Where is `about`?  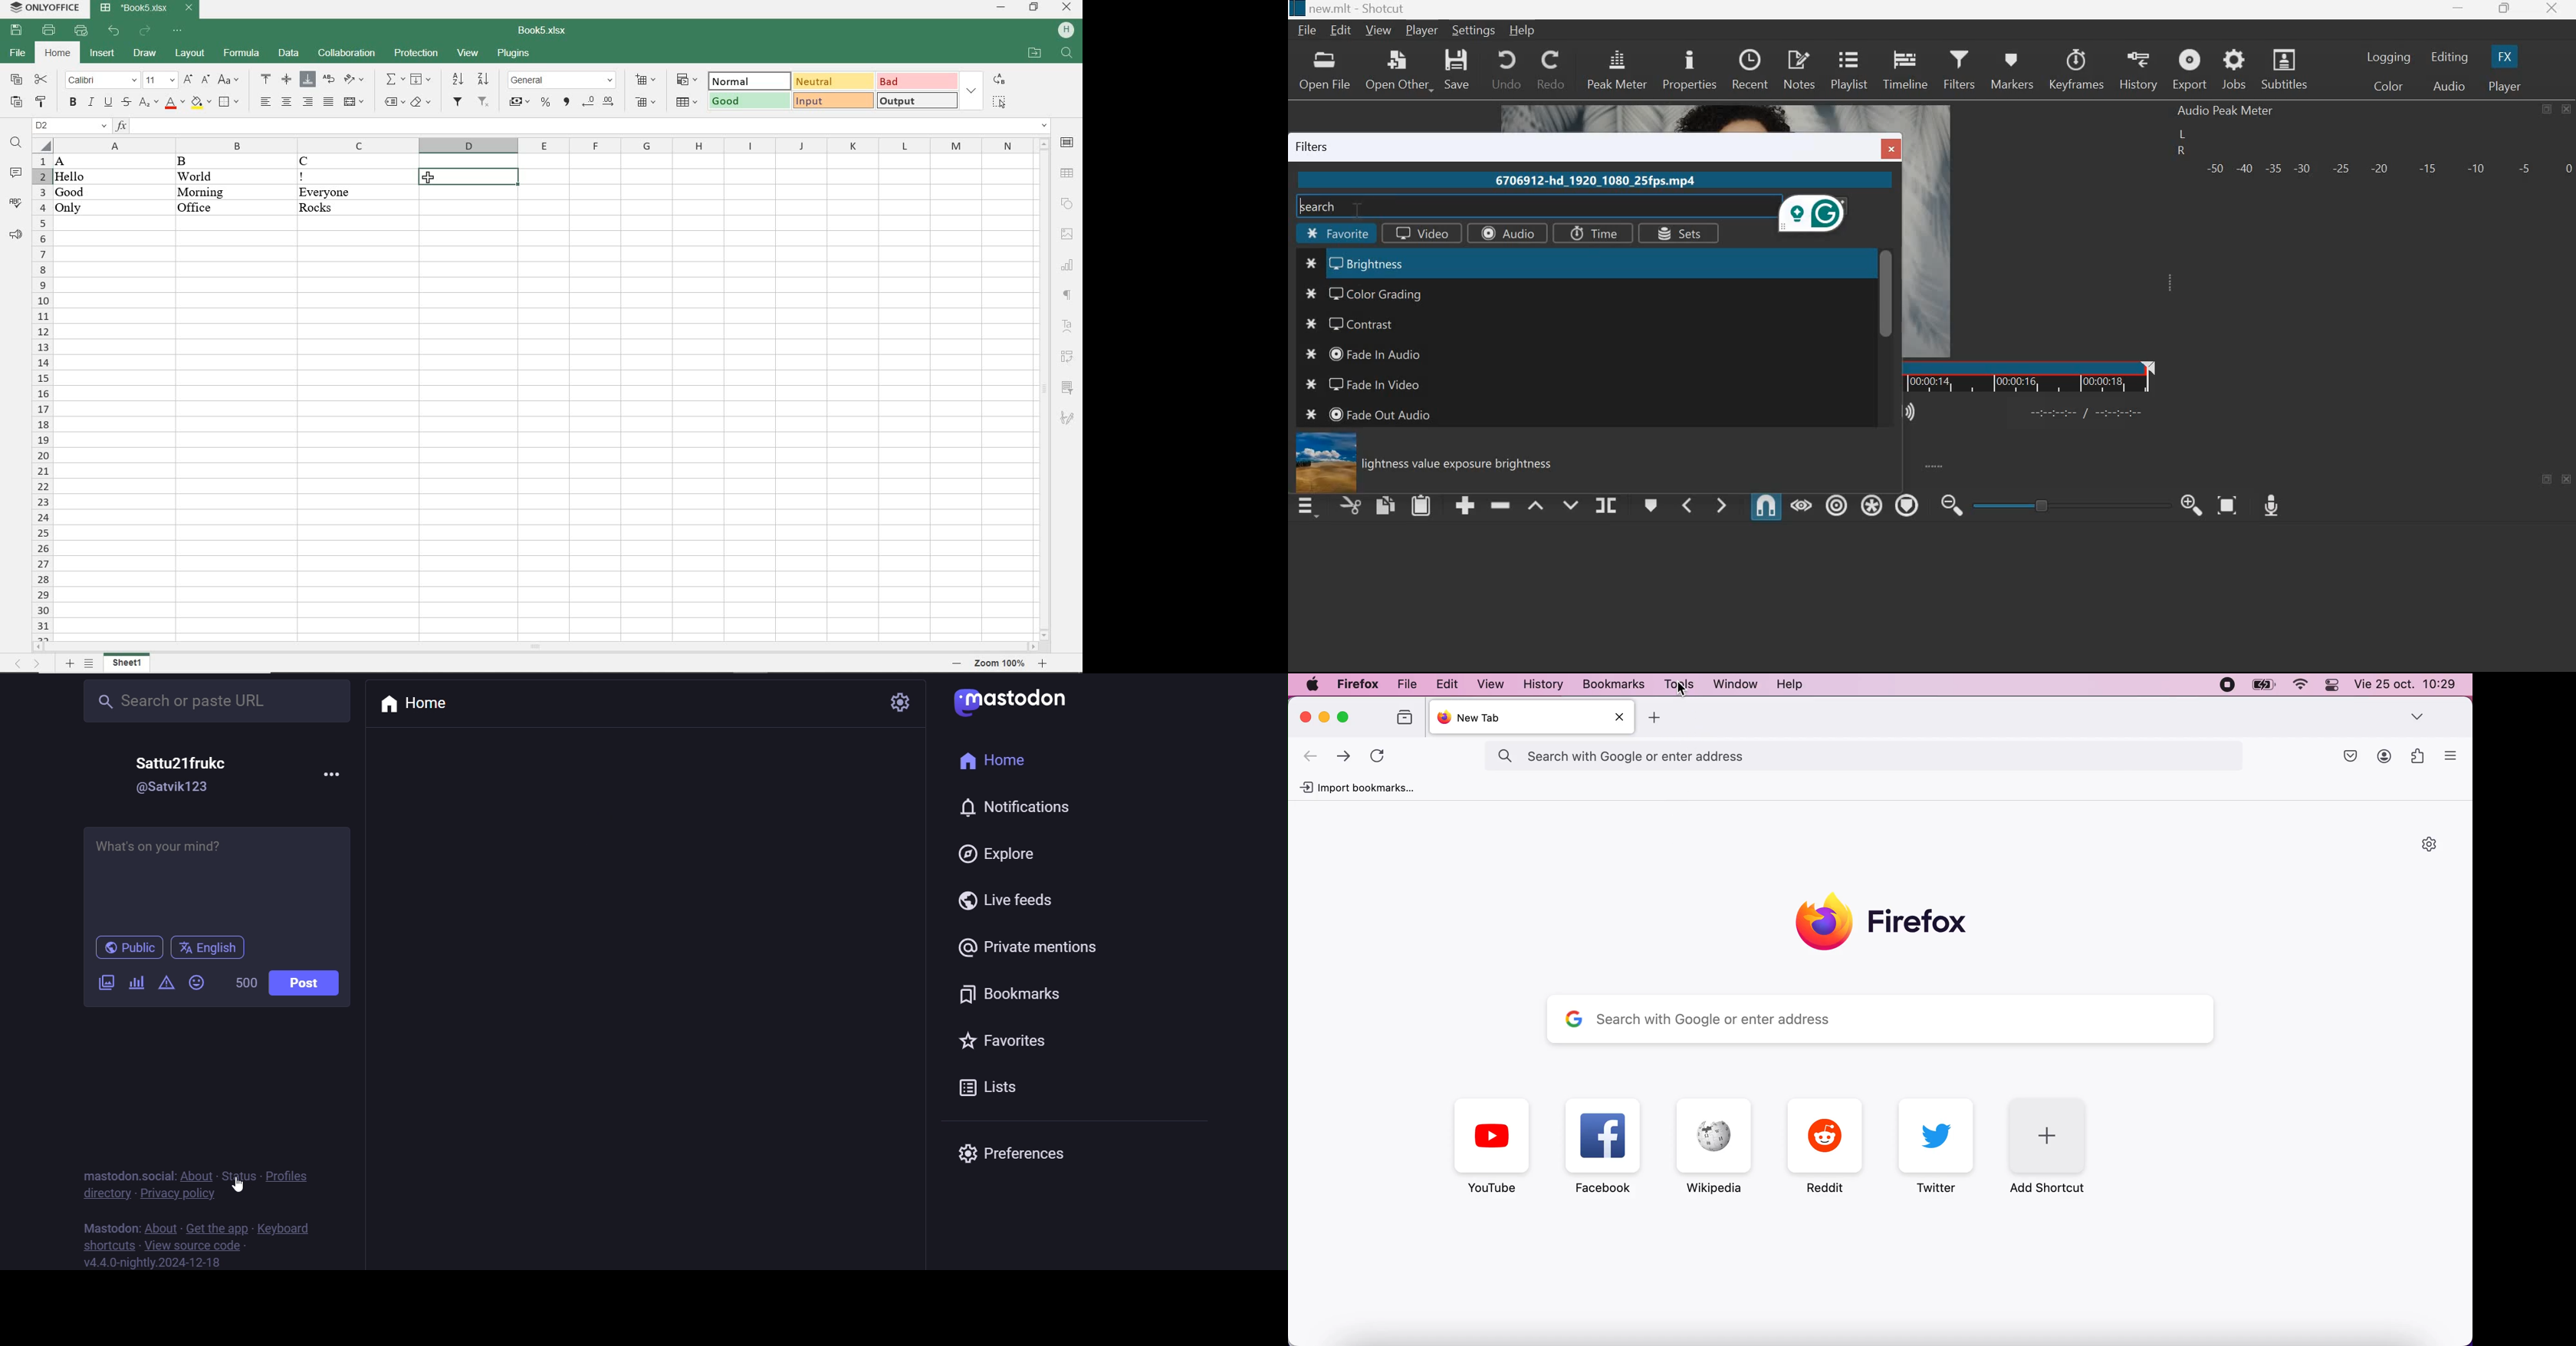
about is located at coordinates (160, 1228).